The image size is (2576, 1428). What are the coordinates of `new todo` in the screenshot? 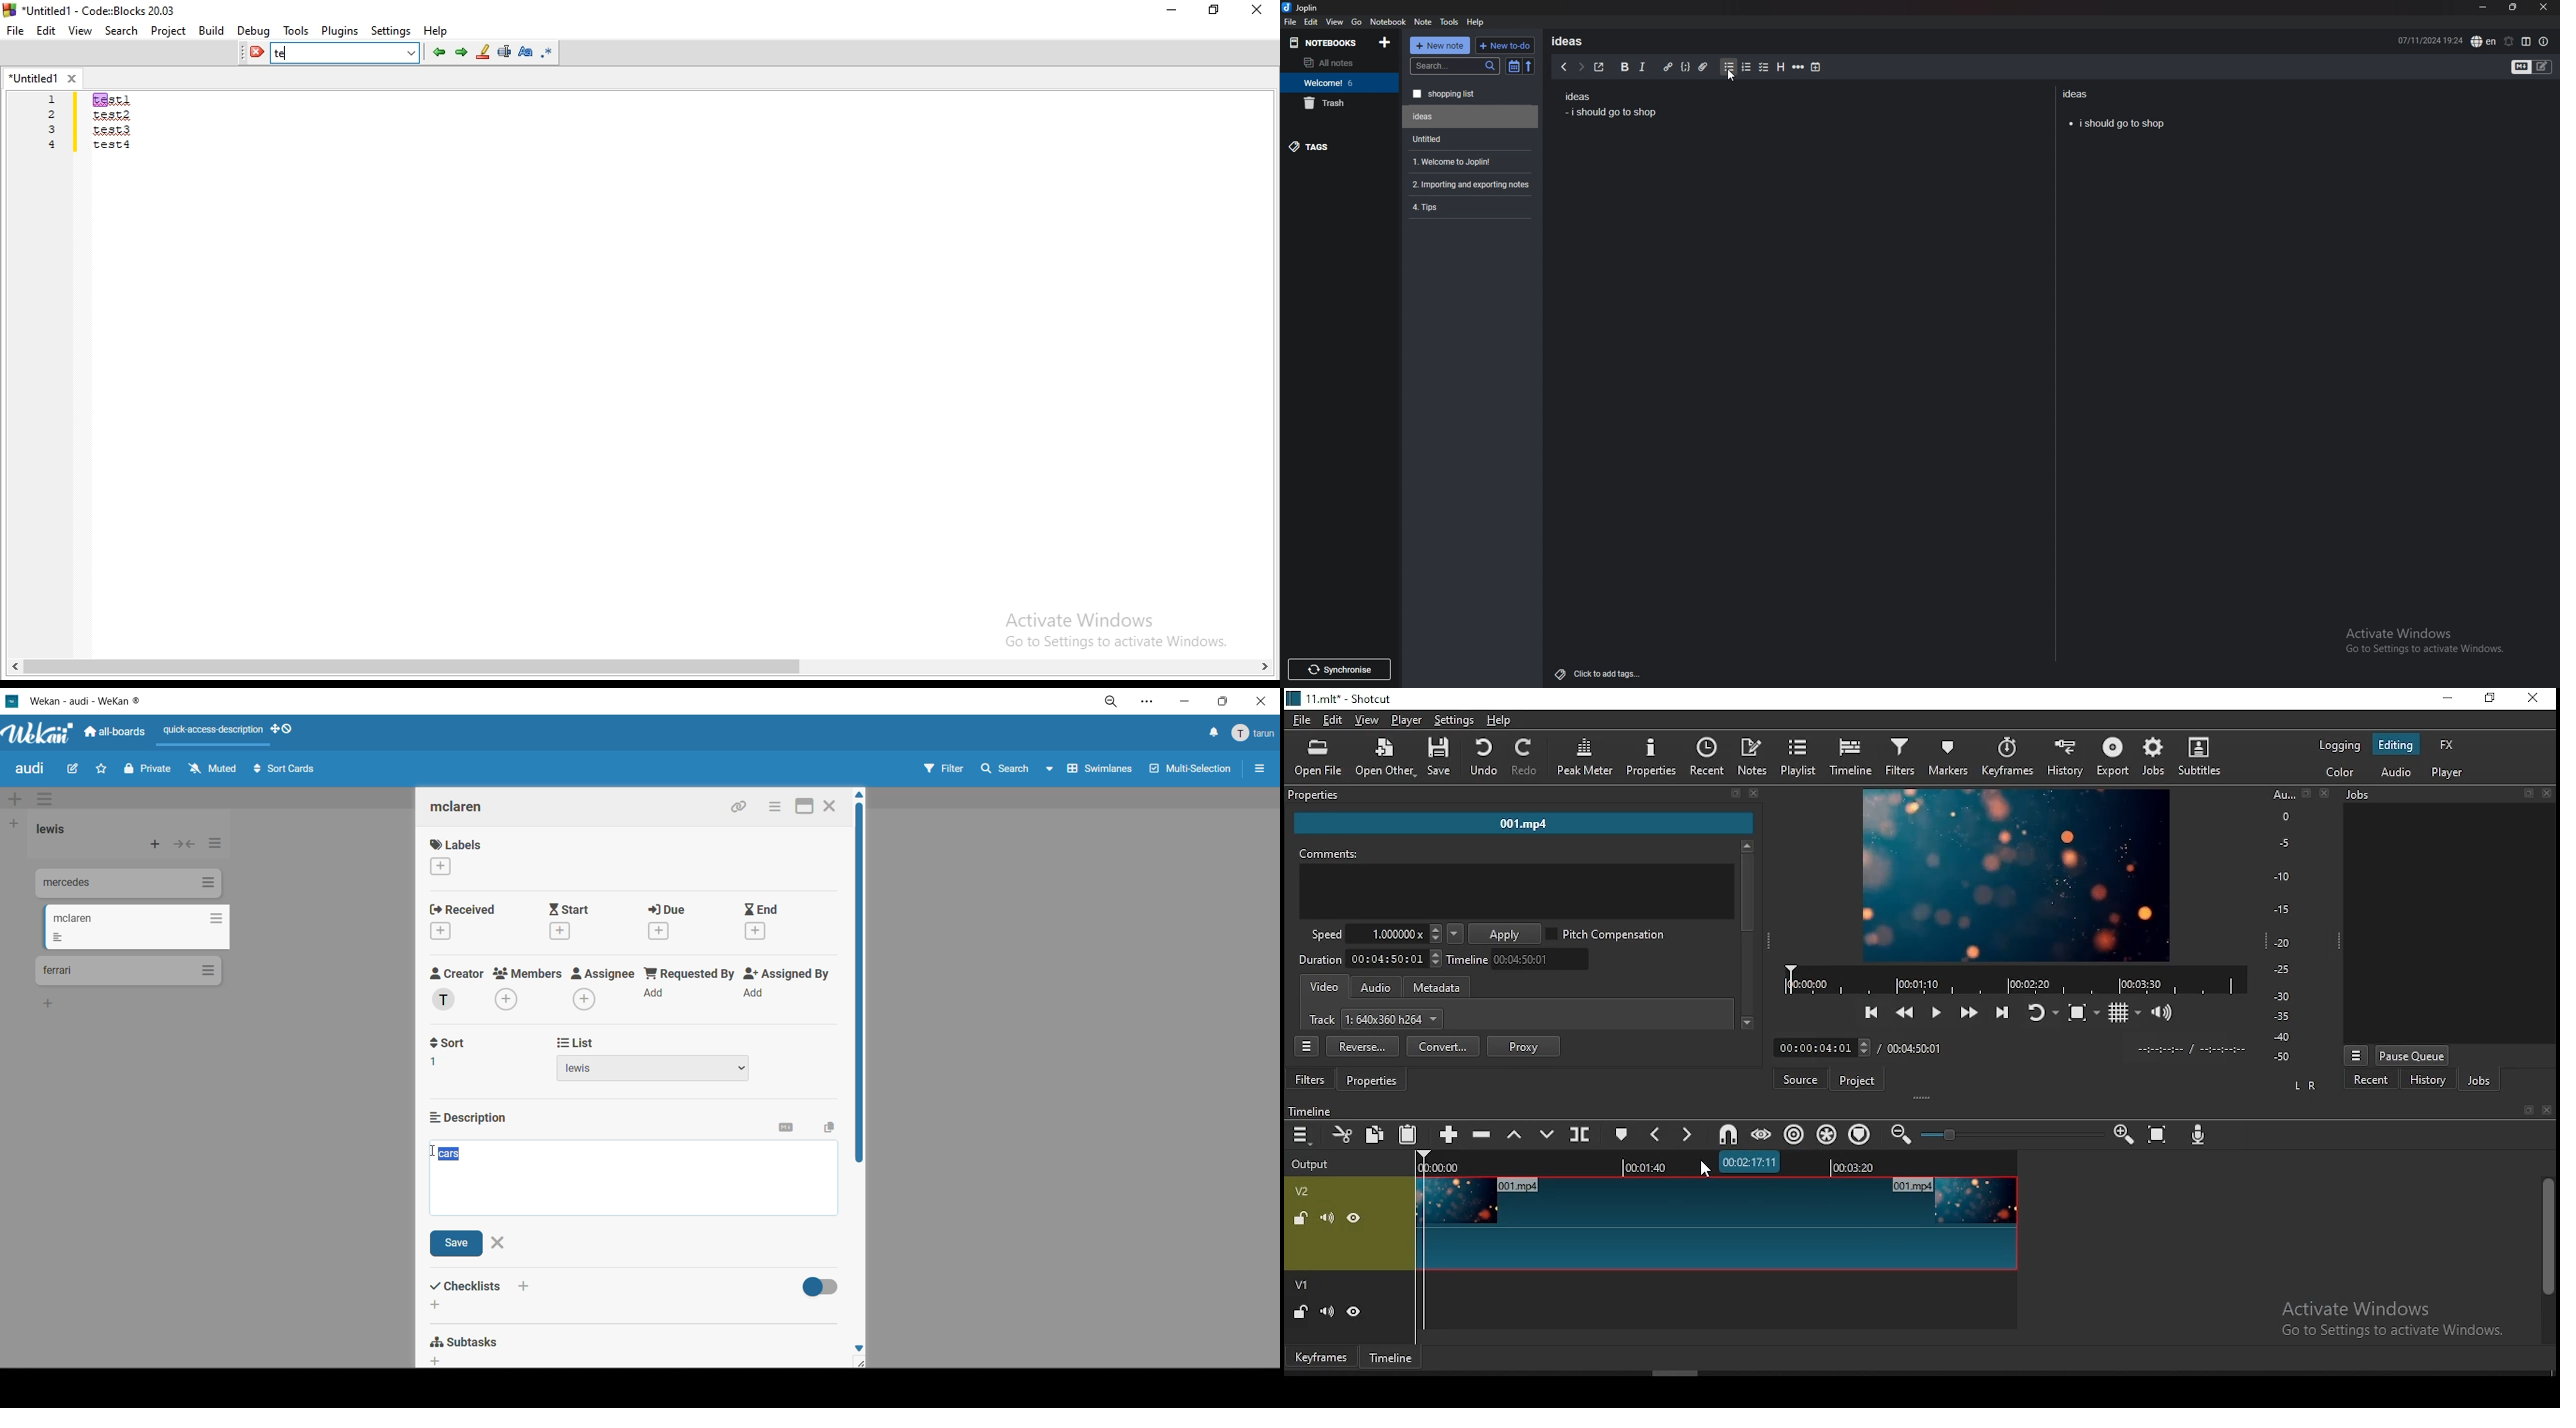 It's located at (1503, 45).